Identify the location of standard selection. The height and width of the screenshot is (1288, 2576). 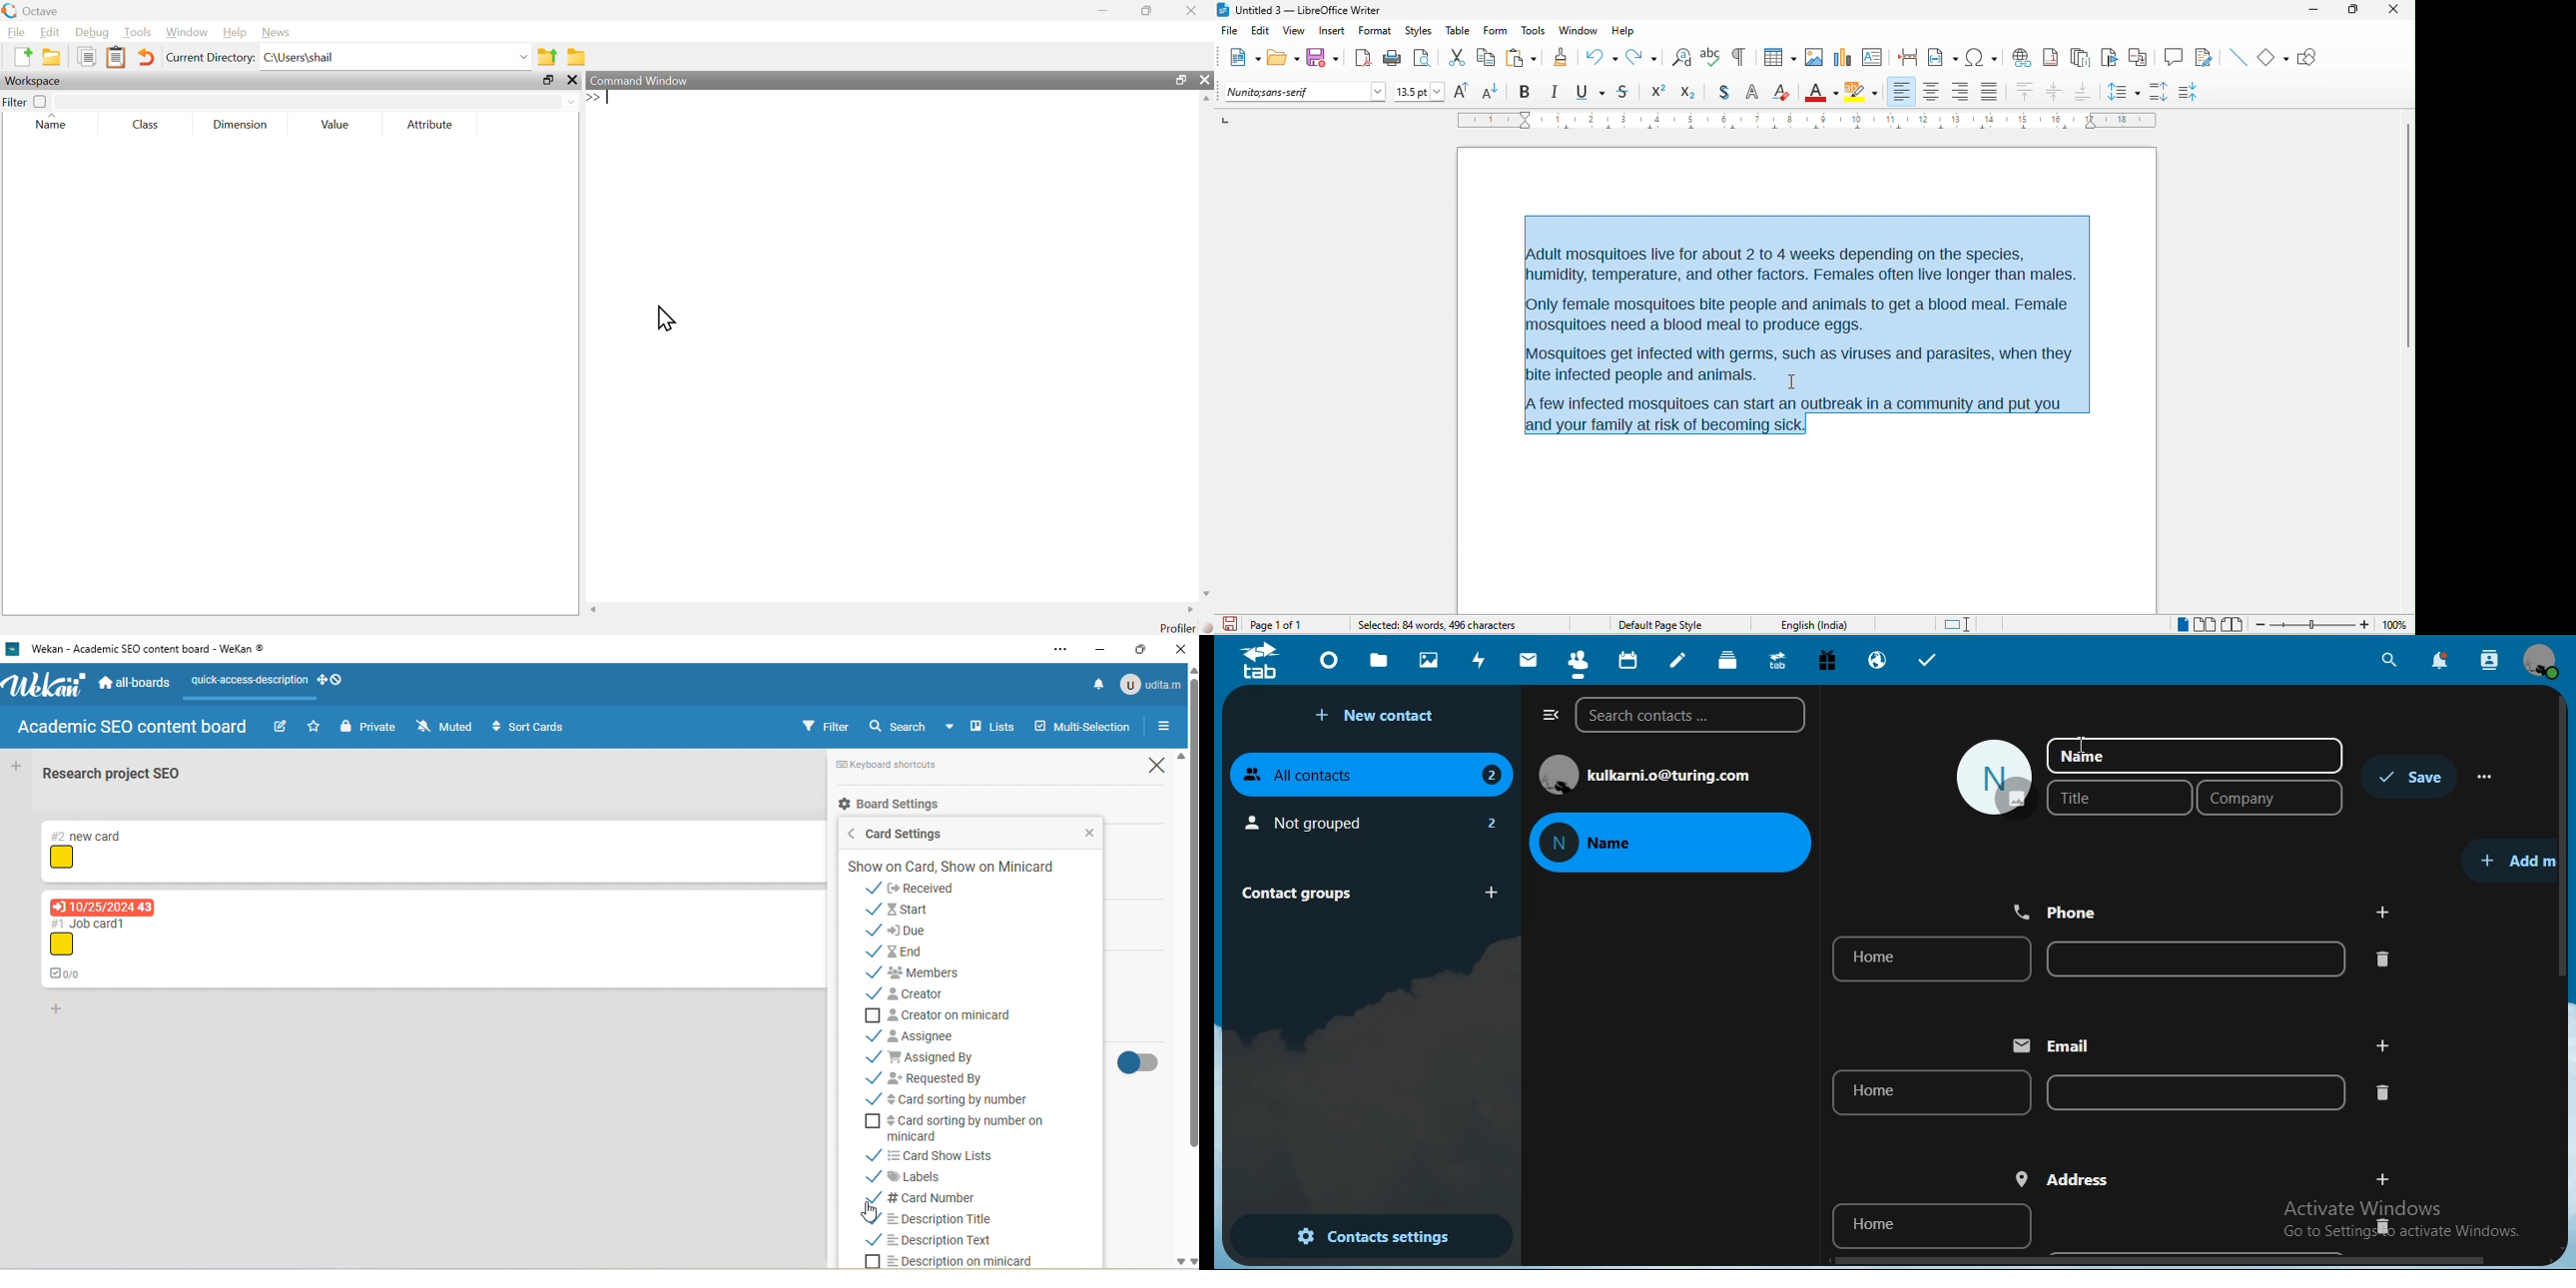
(1959, 625).